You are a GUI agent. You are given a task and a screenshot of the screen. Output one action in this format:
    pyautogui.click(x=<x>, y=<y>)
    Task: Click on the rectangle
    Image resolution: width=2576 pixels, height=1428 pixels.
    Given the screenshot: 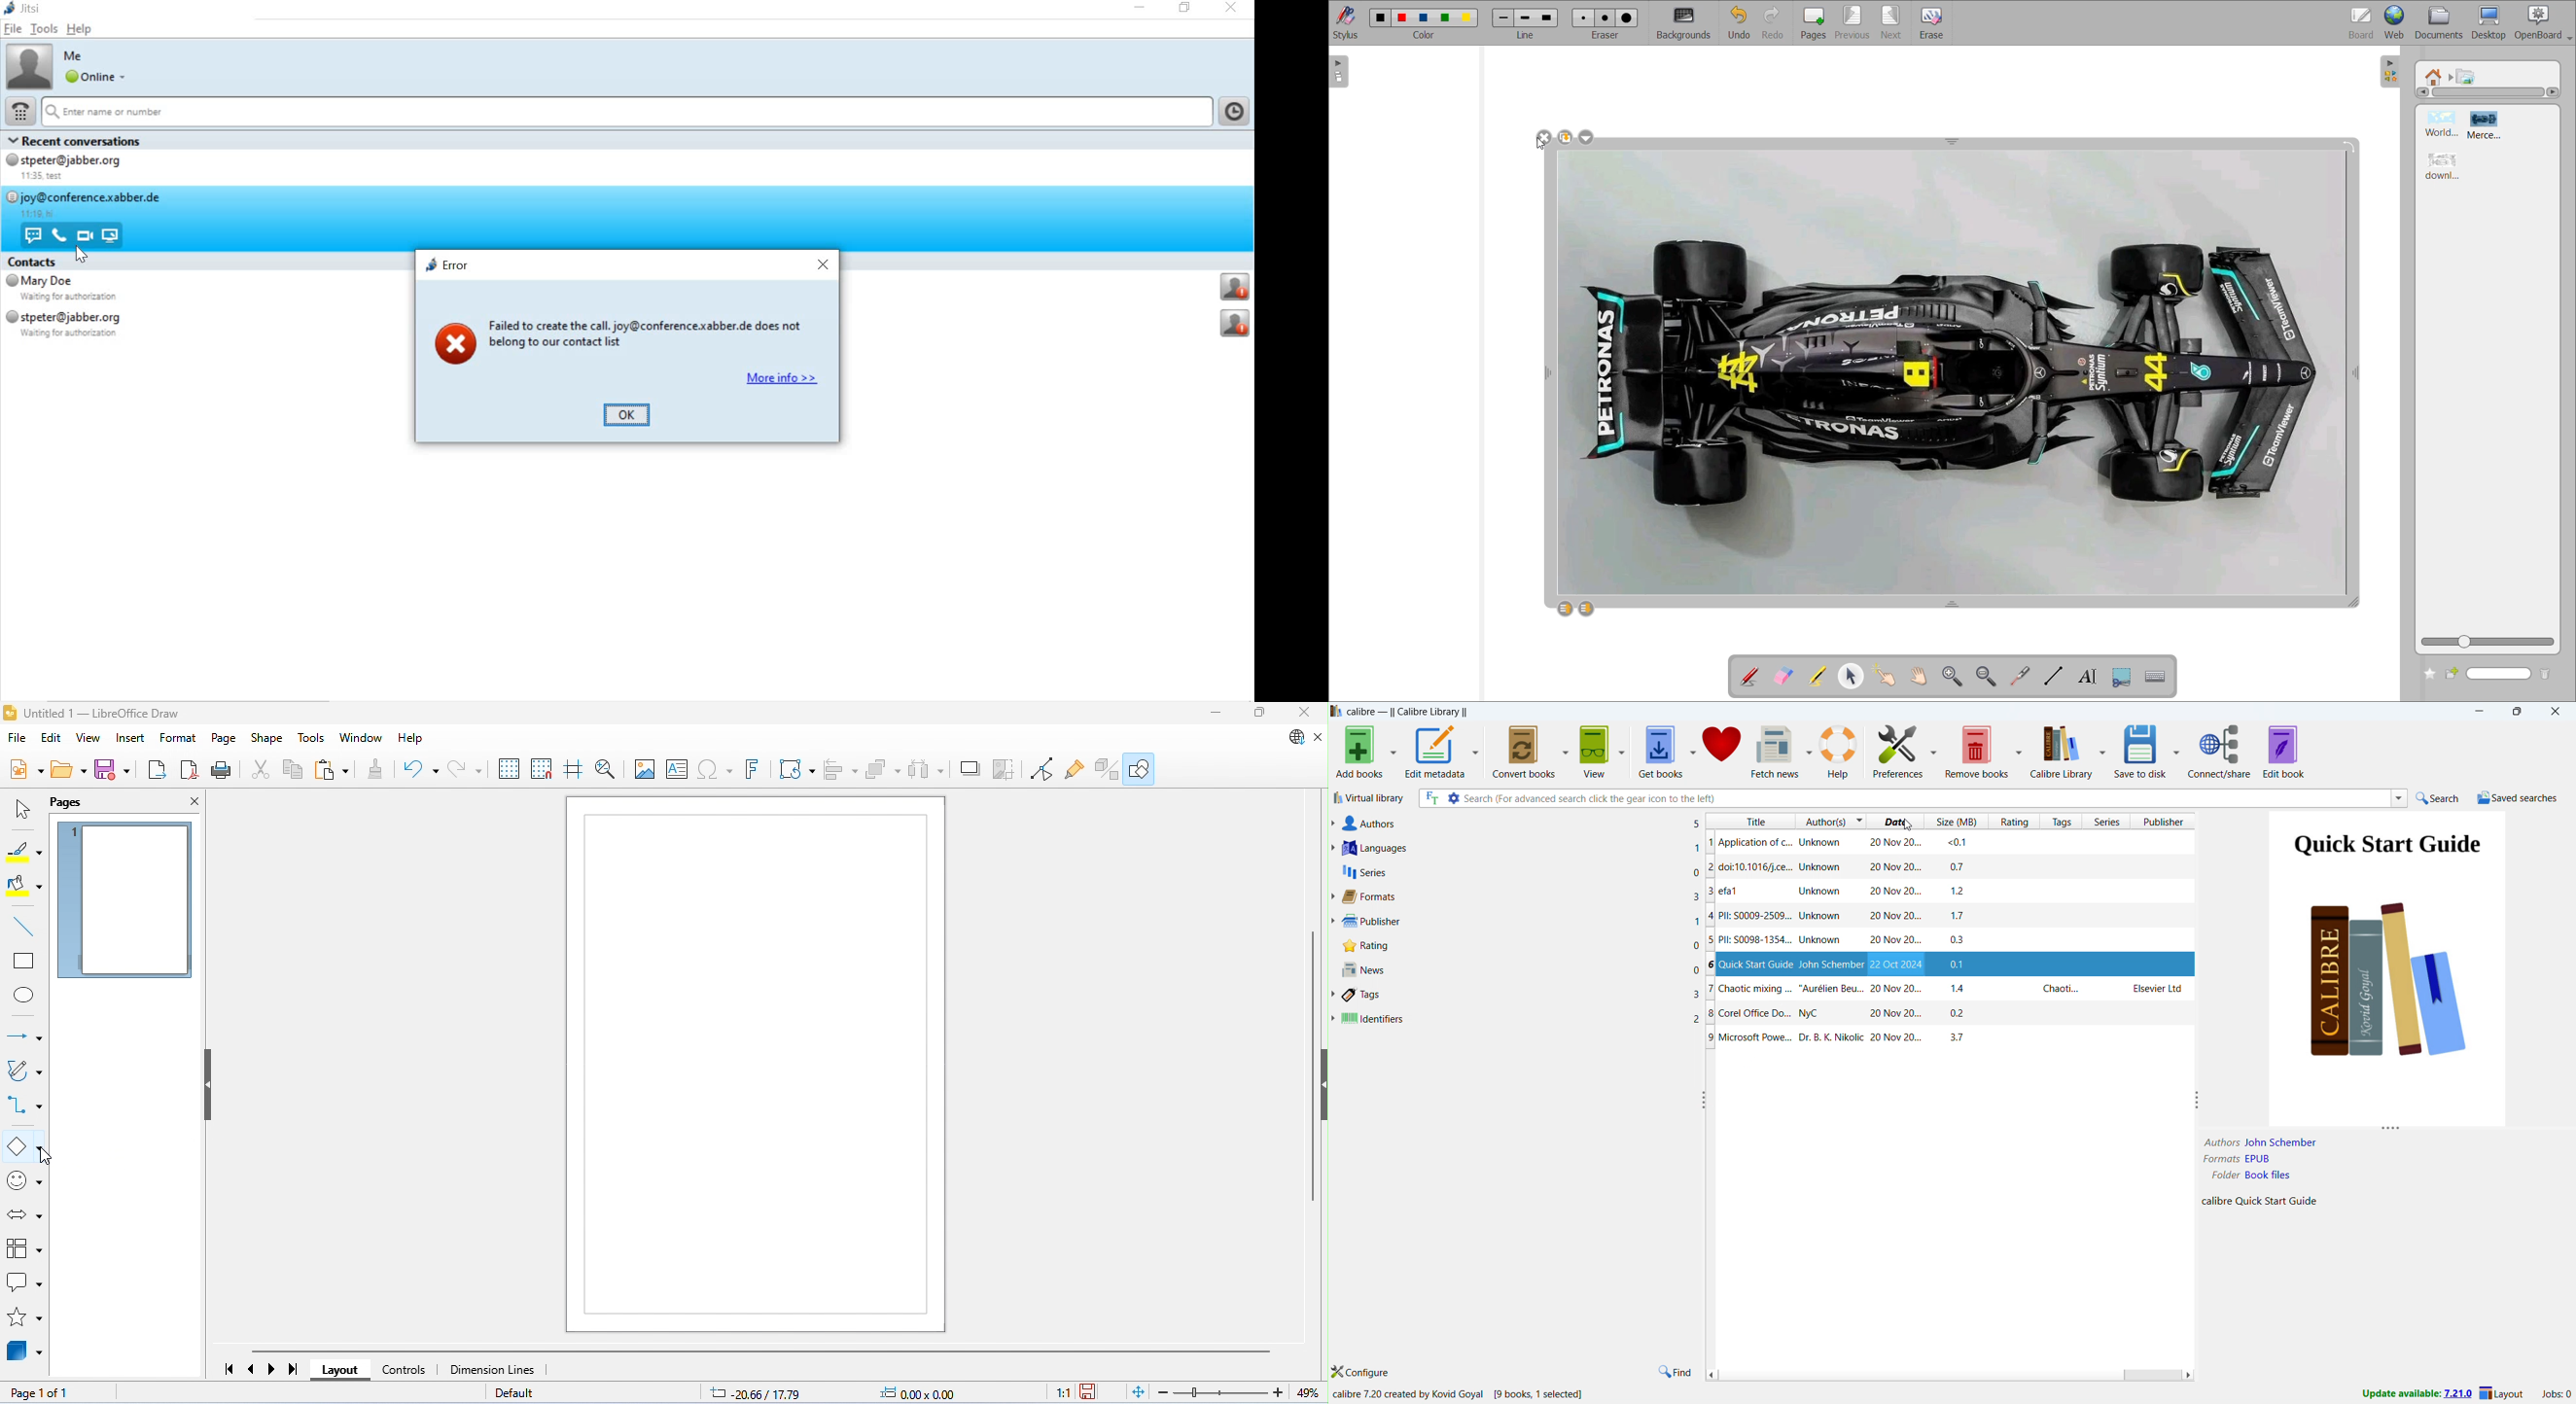 What is the action you would take?
    pyautogui.click(x=25, y=962)
    